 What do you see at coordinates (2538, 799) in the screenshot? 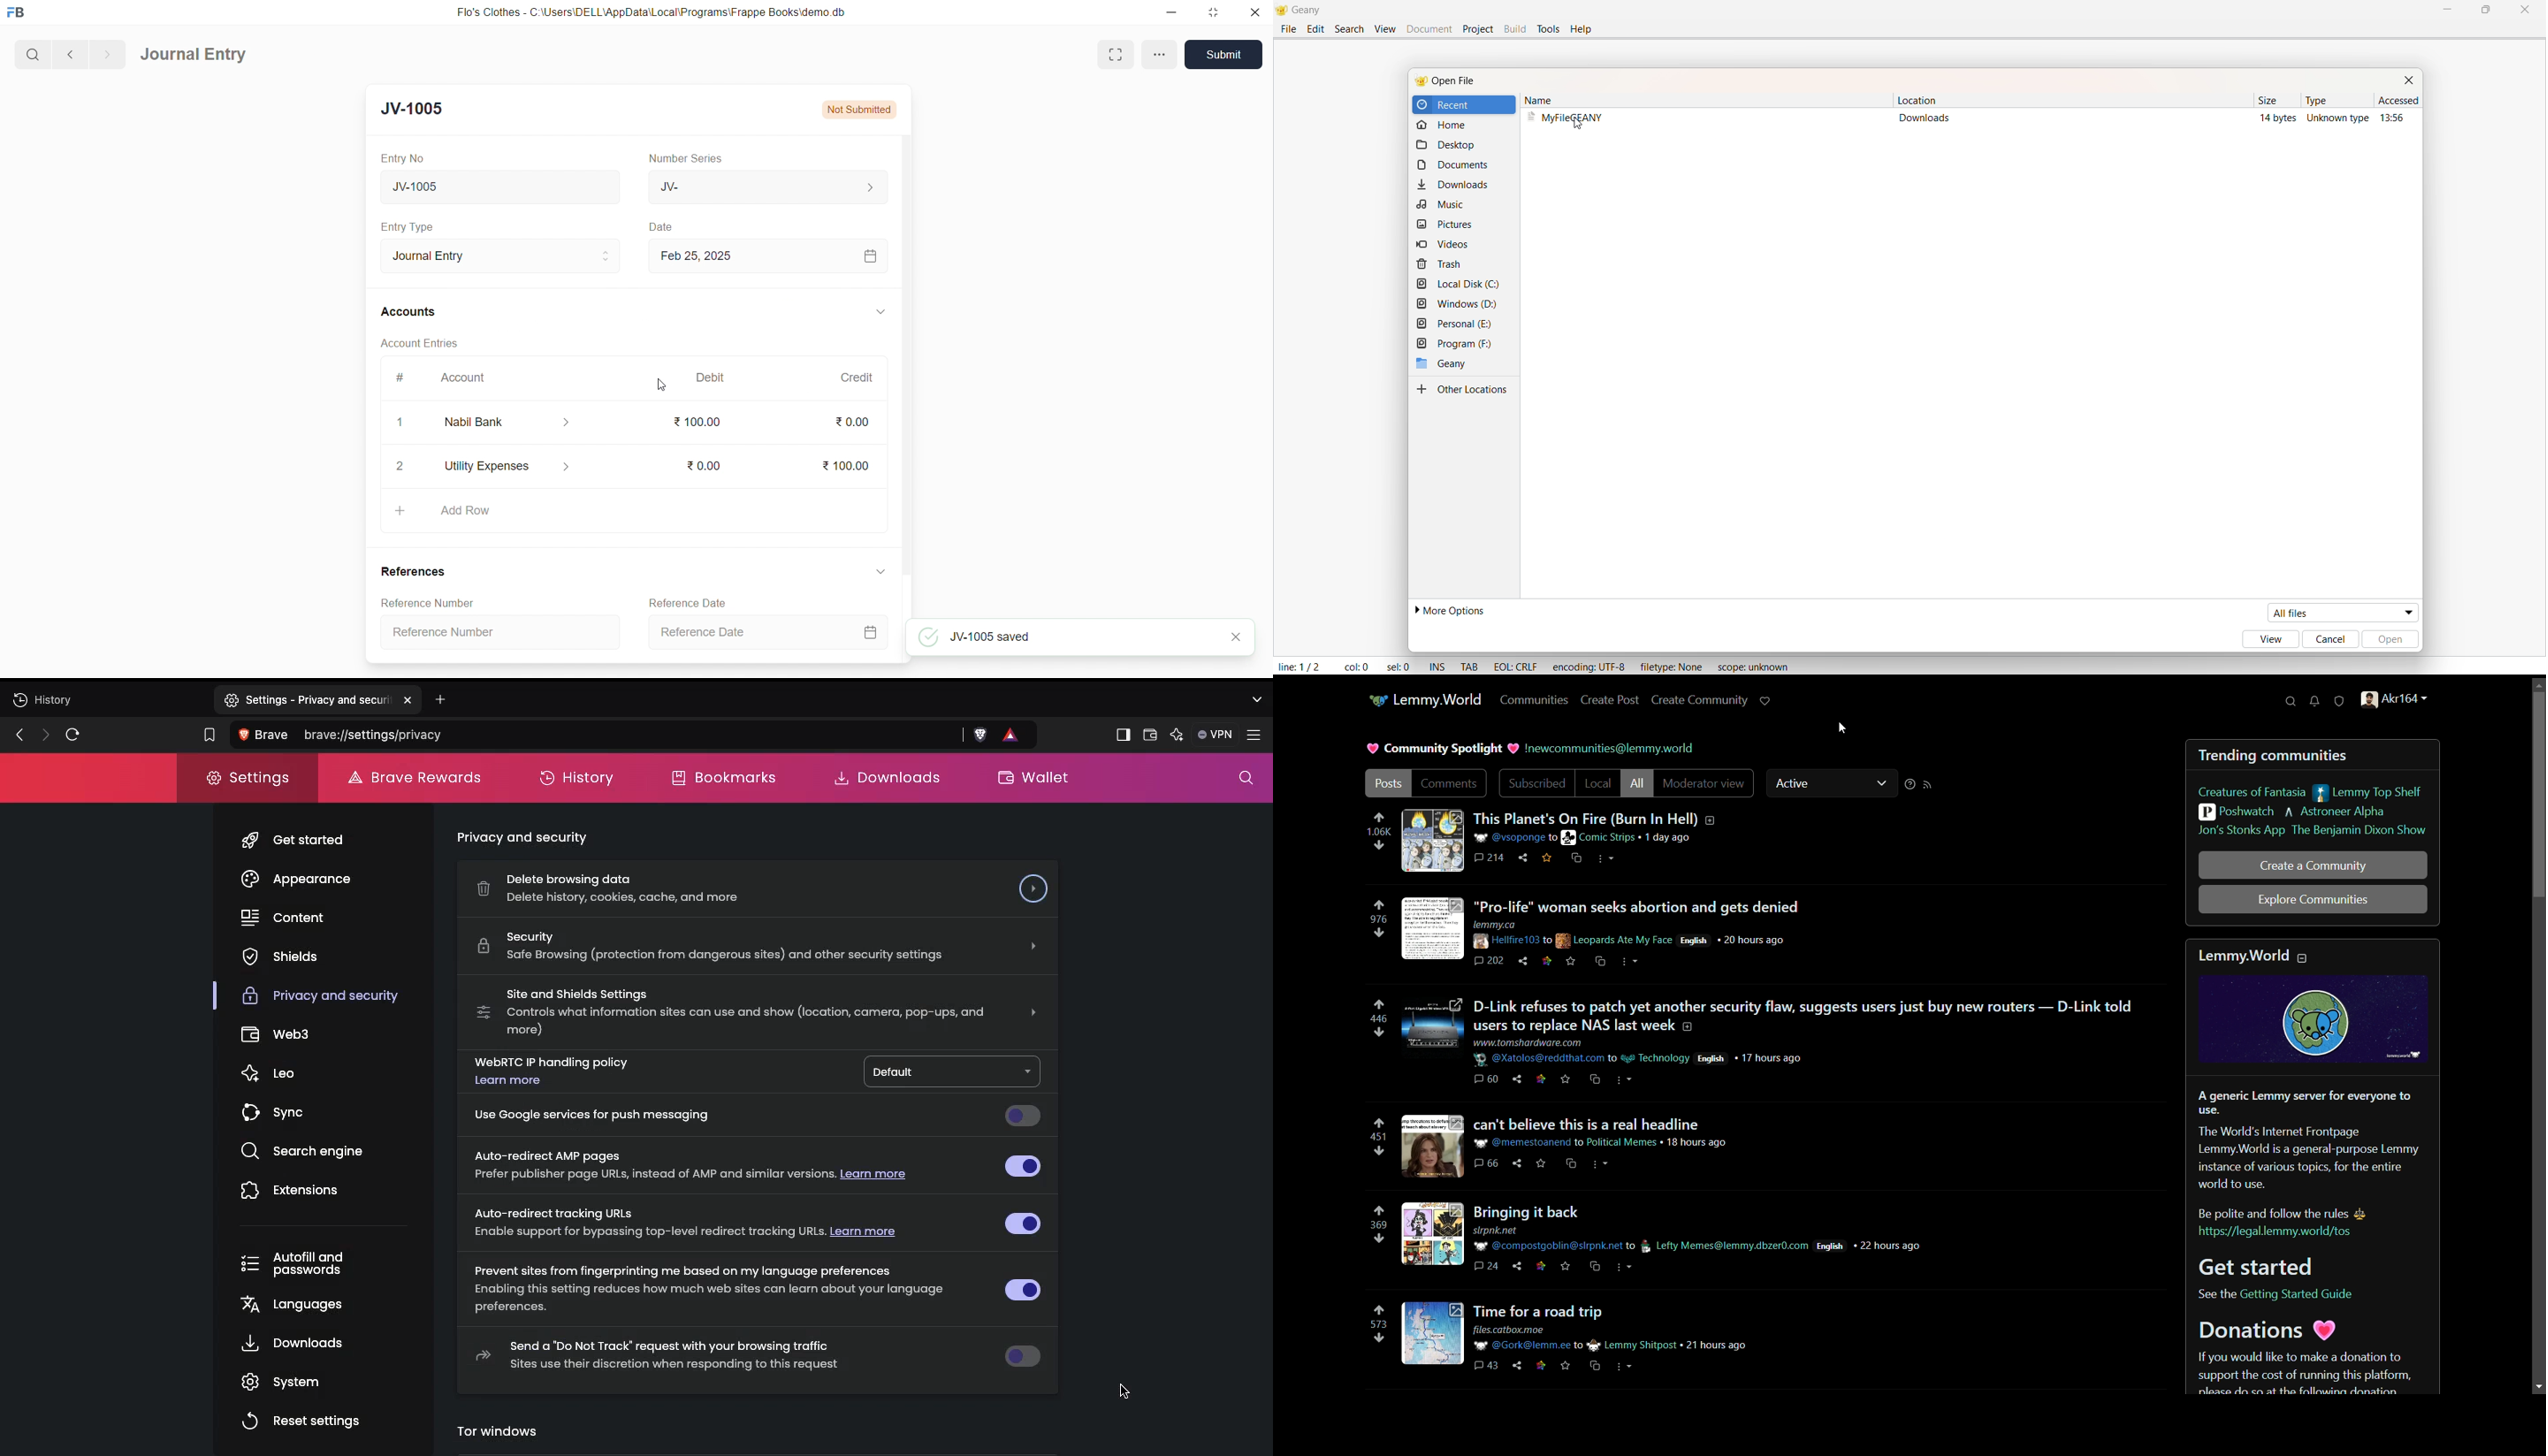
I see `scroll bar` at bounding box center [2538, 799].